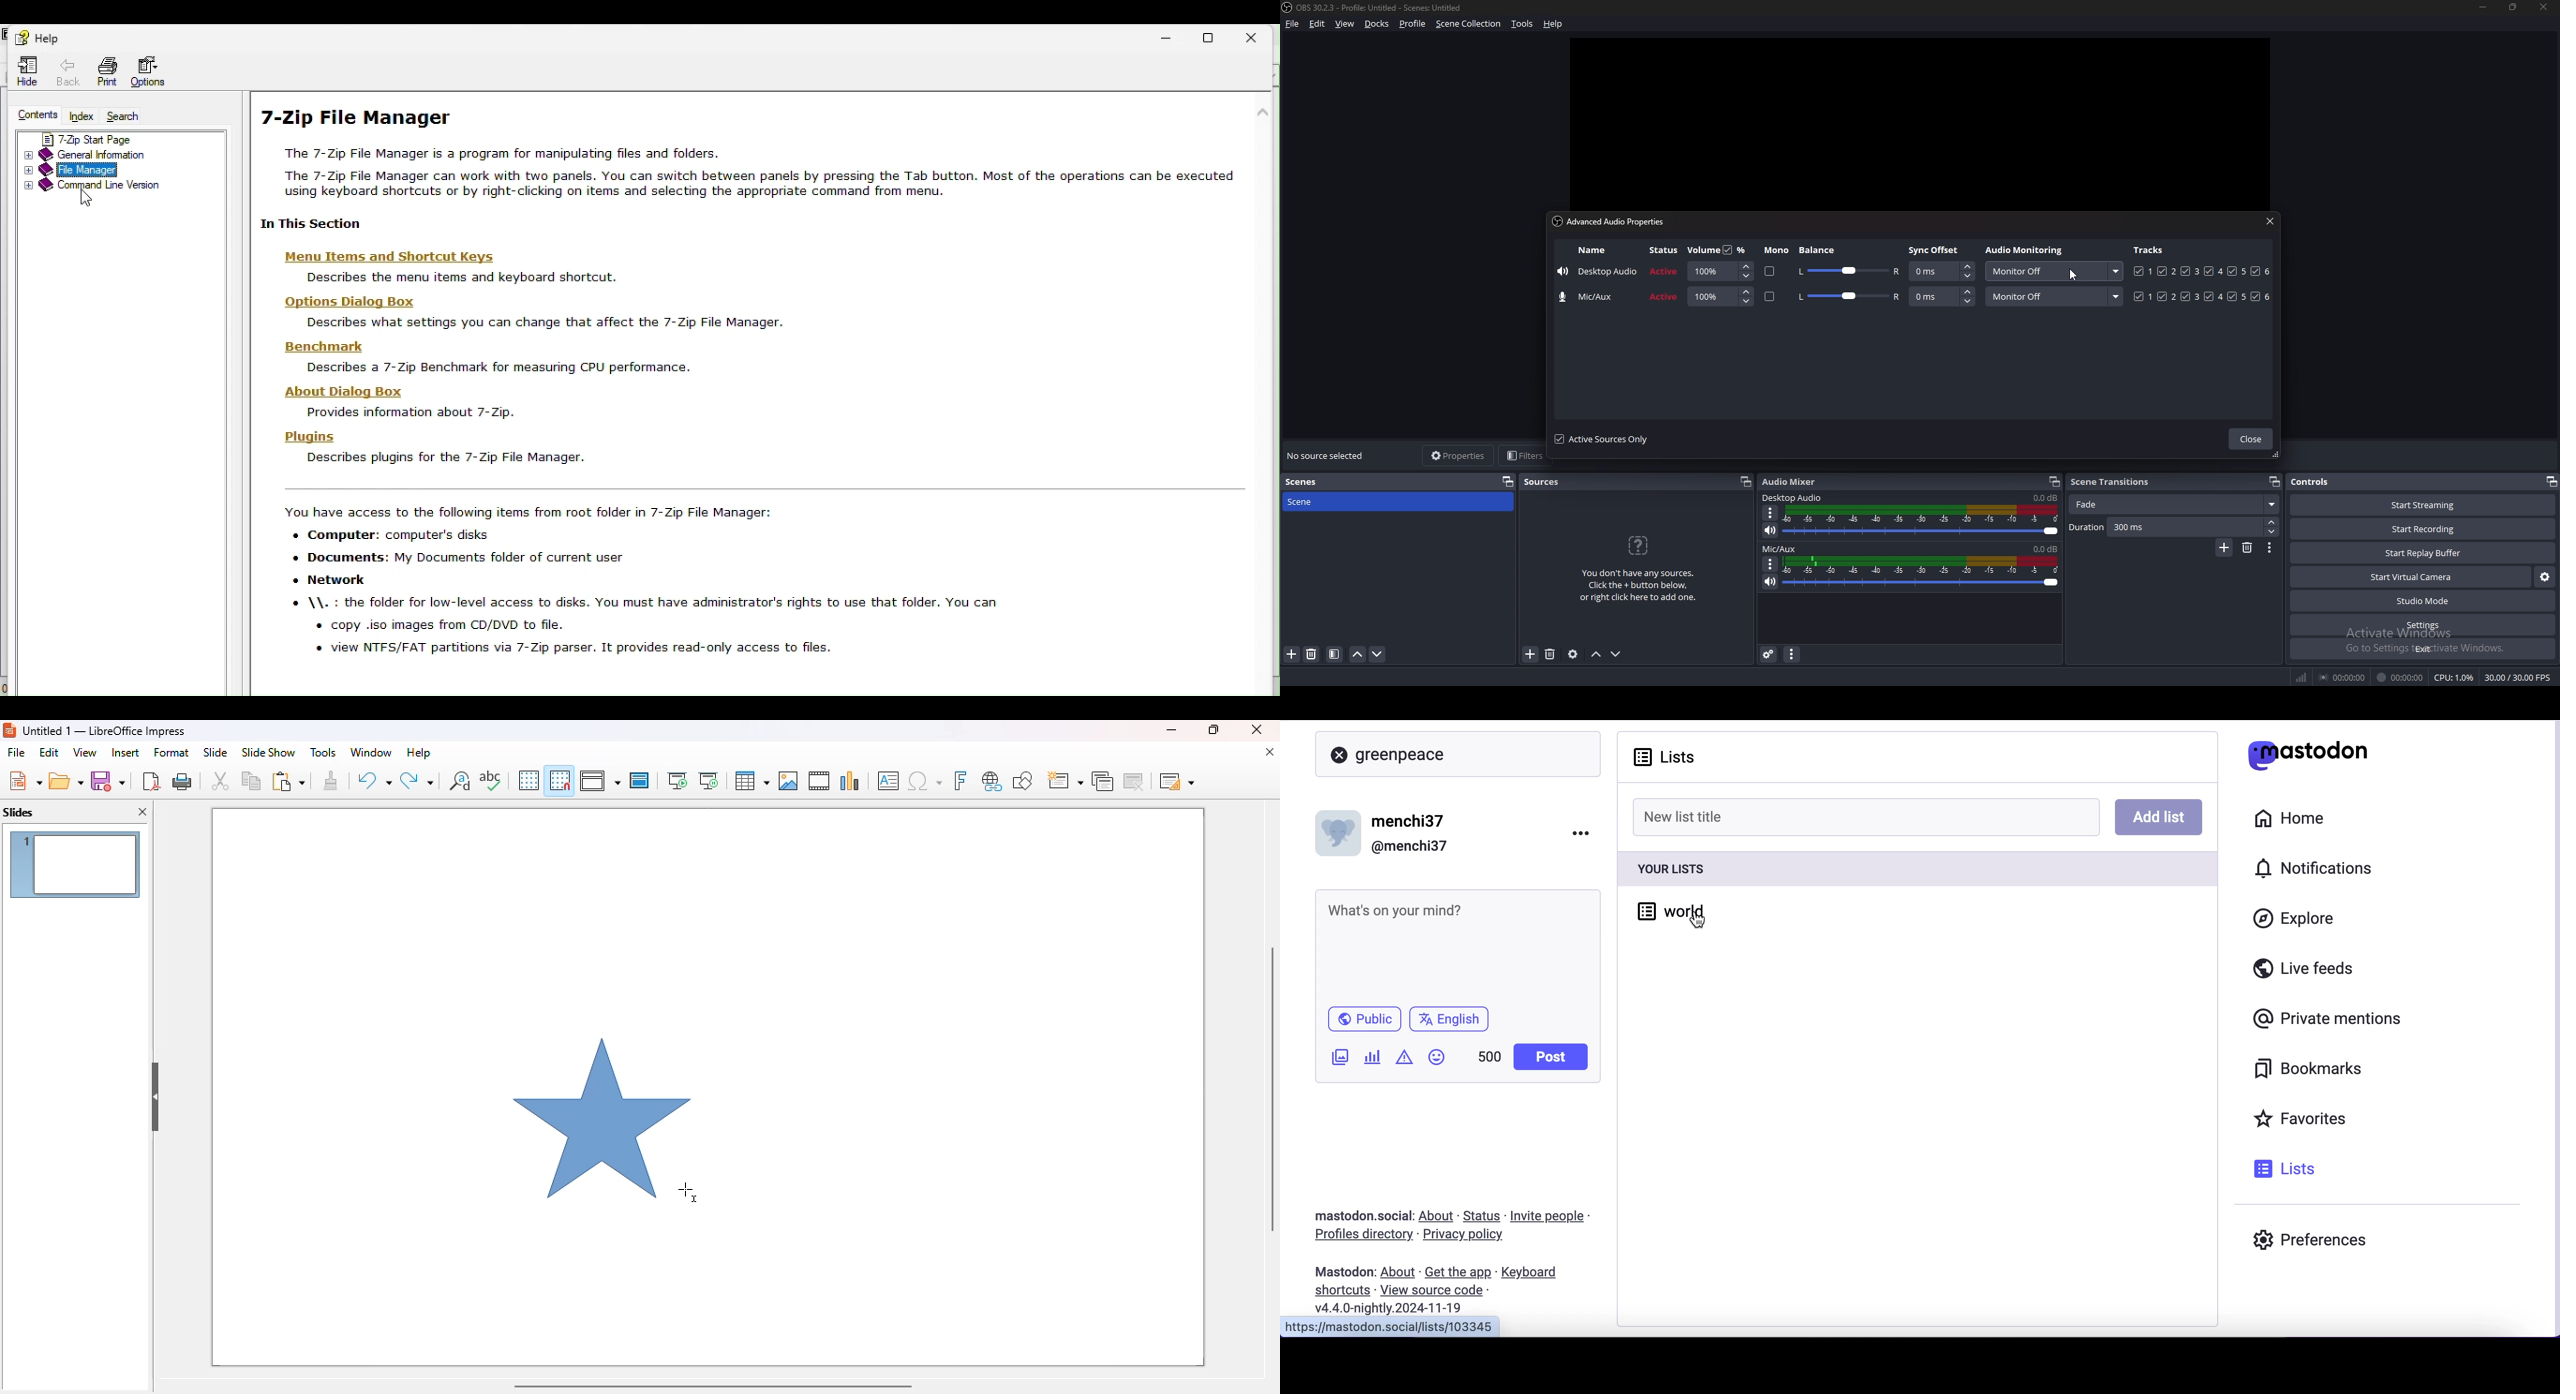 The width and height of the screenshot is (2576, 1400). I want to click on percentage toggle, so click(1736, 249).